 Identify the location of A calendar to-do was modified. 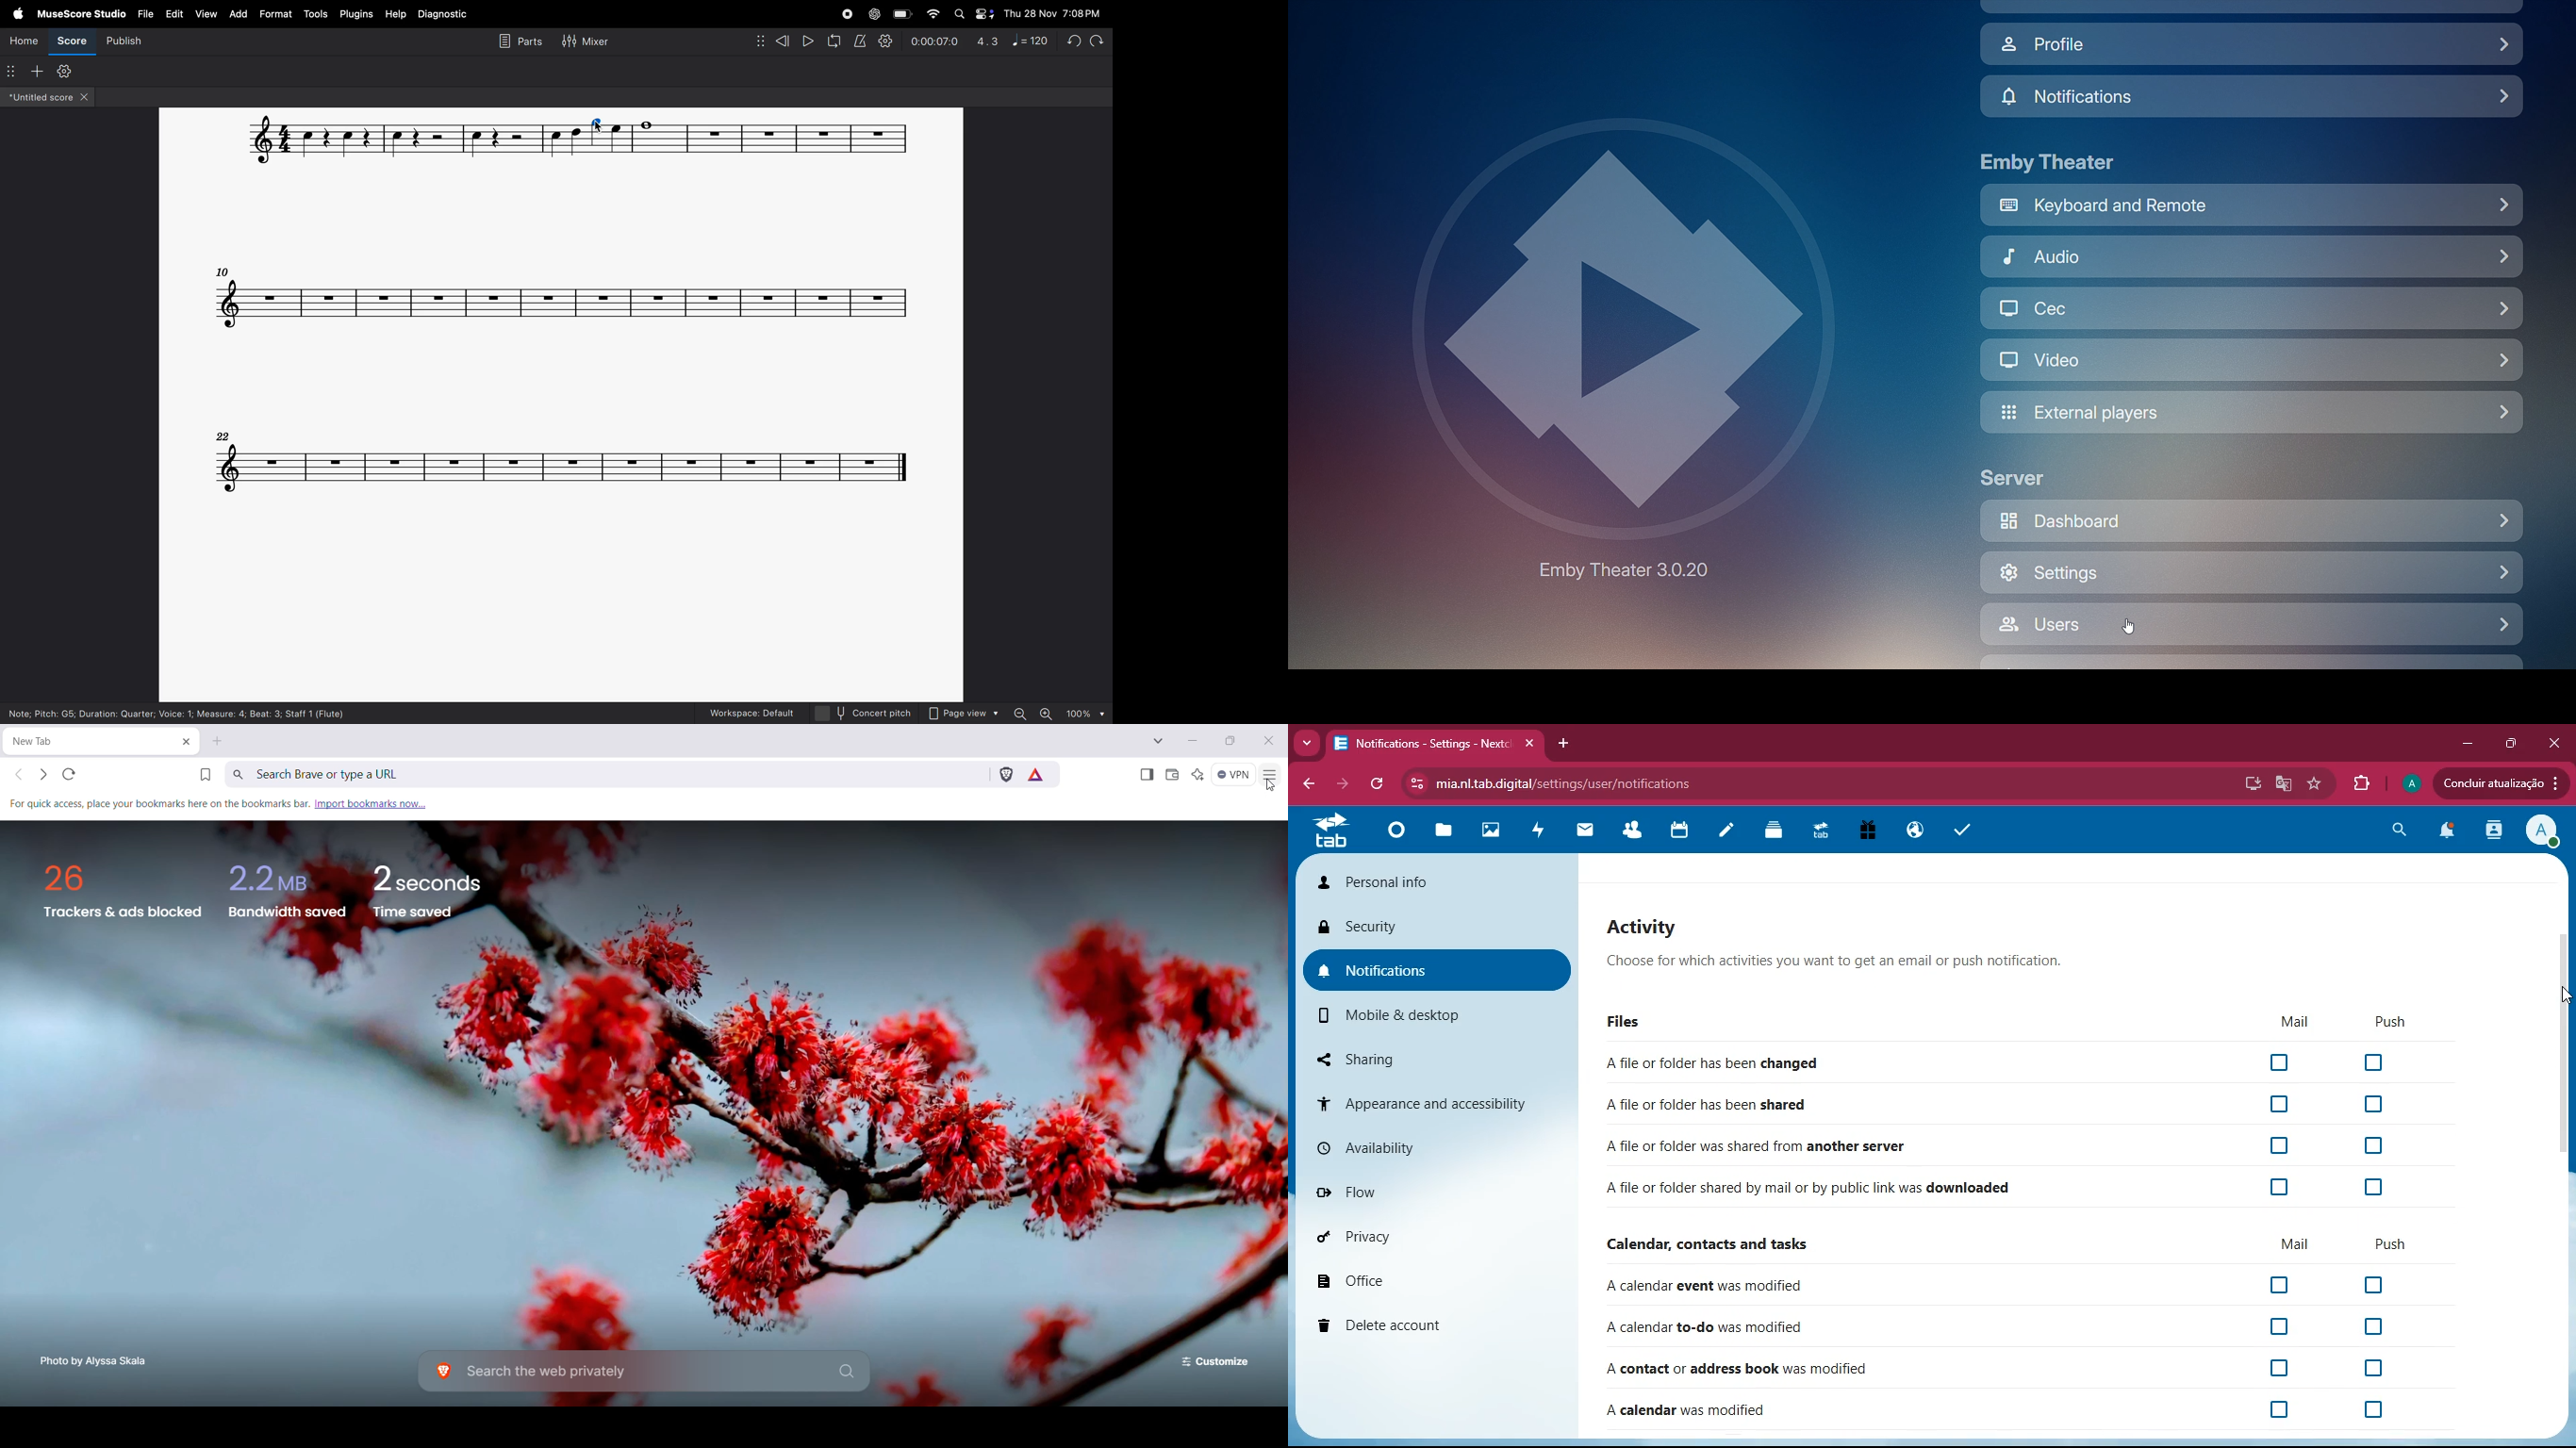
(1705, 1329).